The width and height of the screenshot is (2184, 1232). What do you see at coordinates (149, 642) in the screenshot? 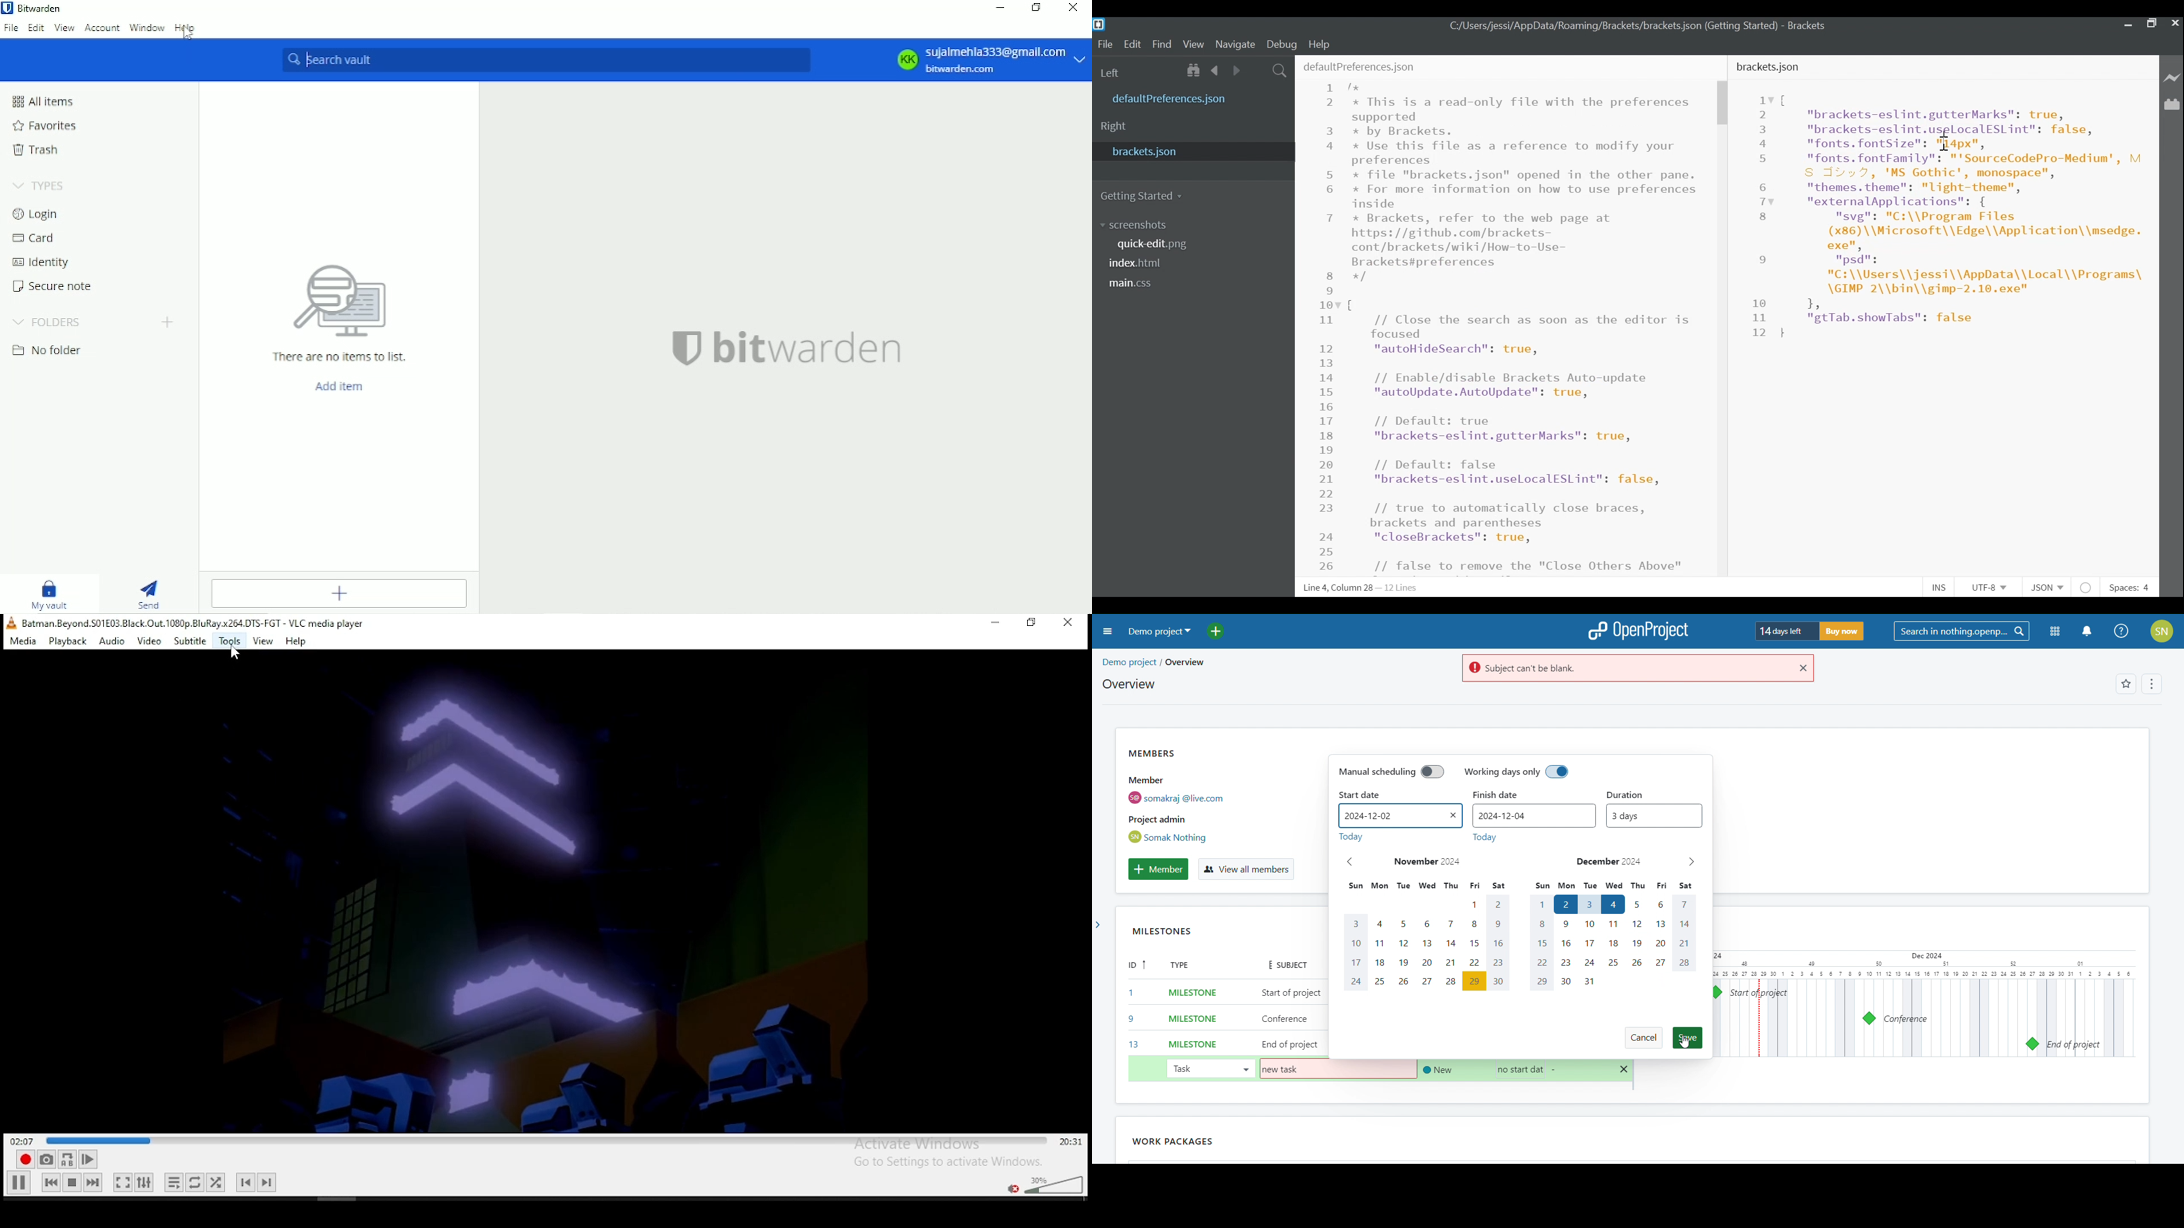
I see `video` at bounding box center [149, 642].